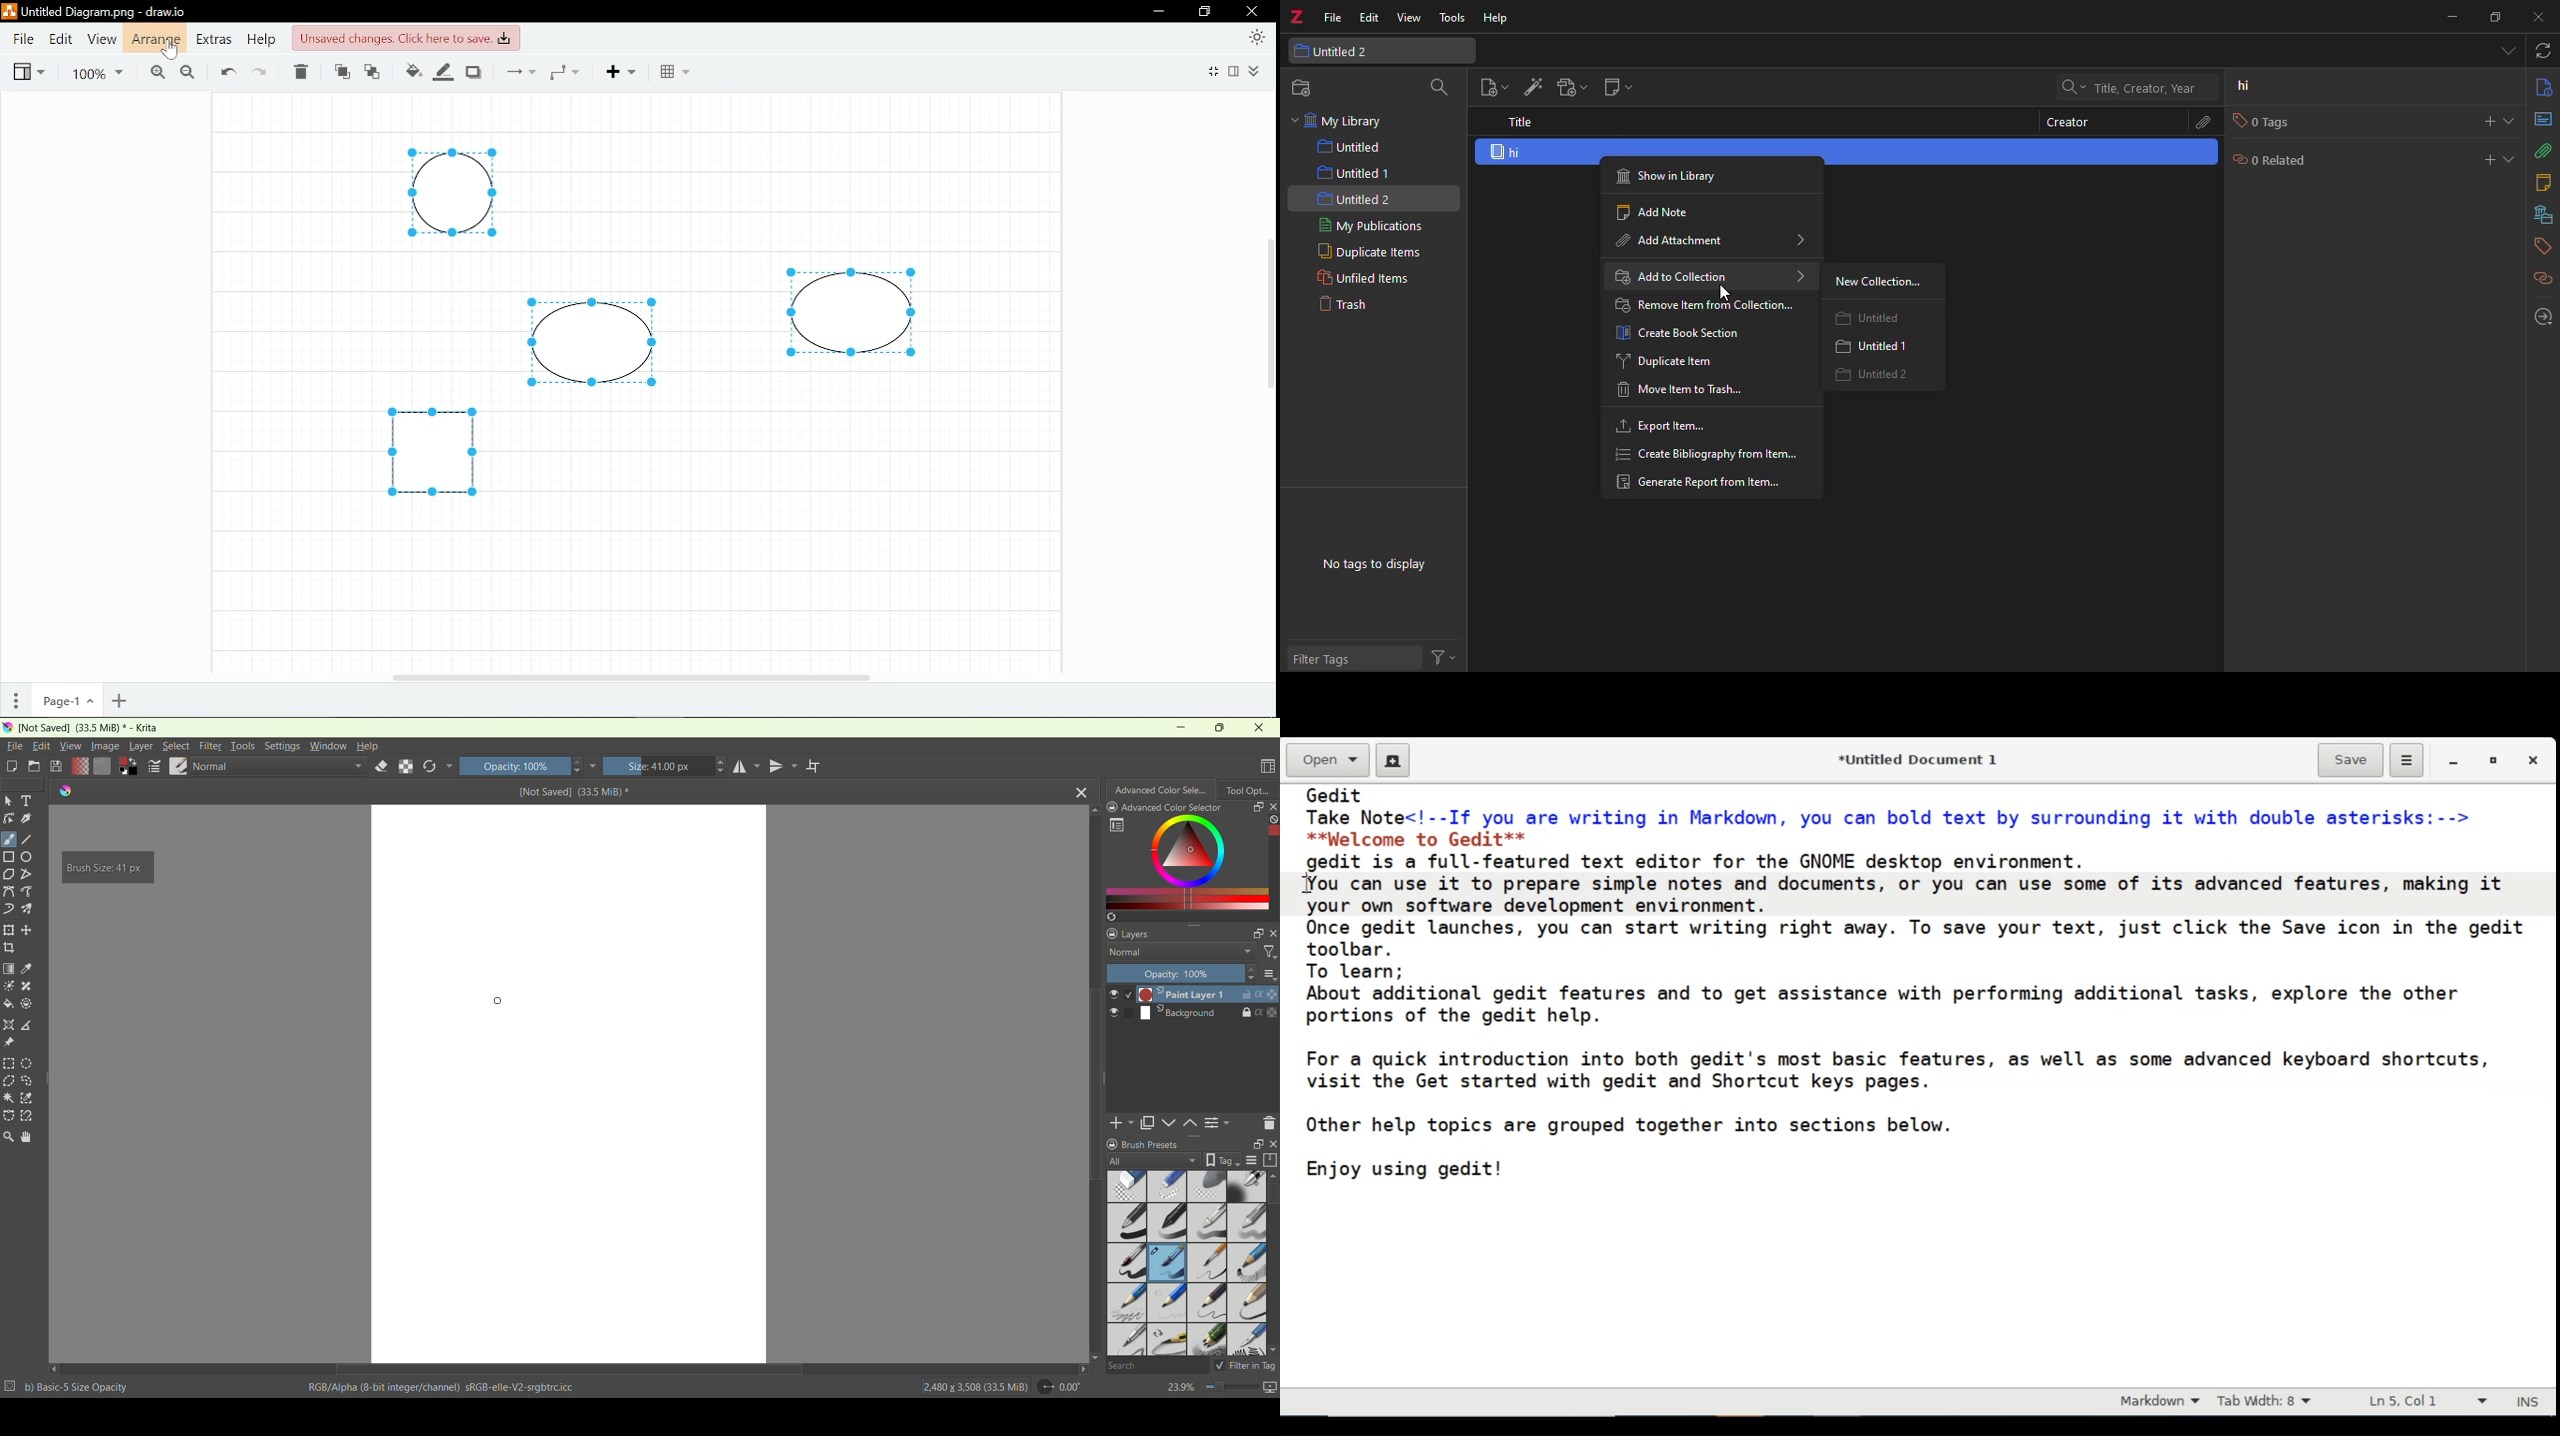 Image resolution: width=2576 pixels, height=1456 pixels. What do you see at coordinates (27, 930) in the screenshot?
I see `move` at bounding box center [27, 930].